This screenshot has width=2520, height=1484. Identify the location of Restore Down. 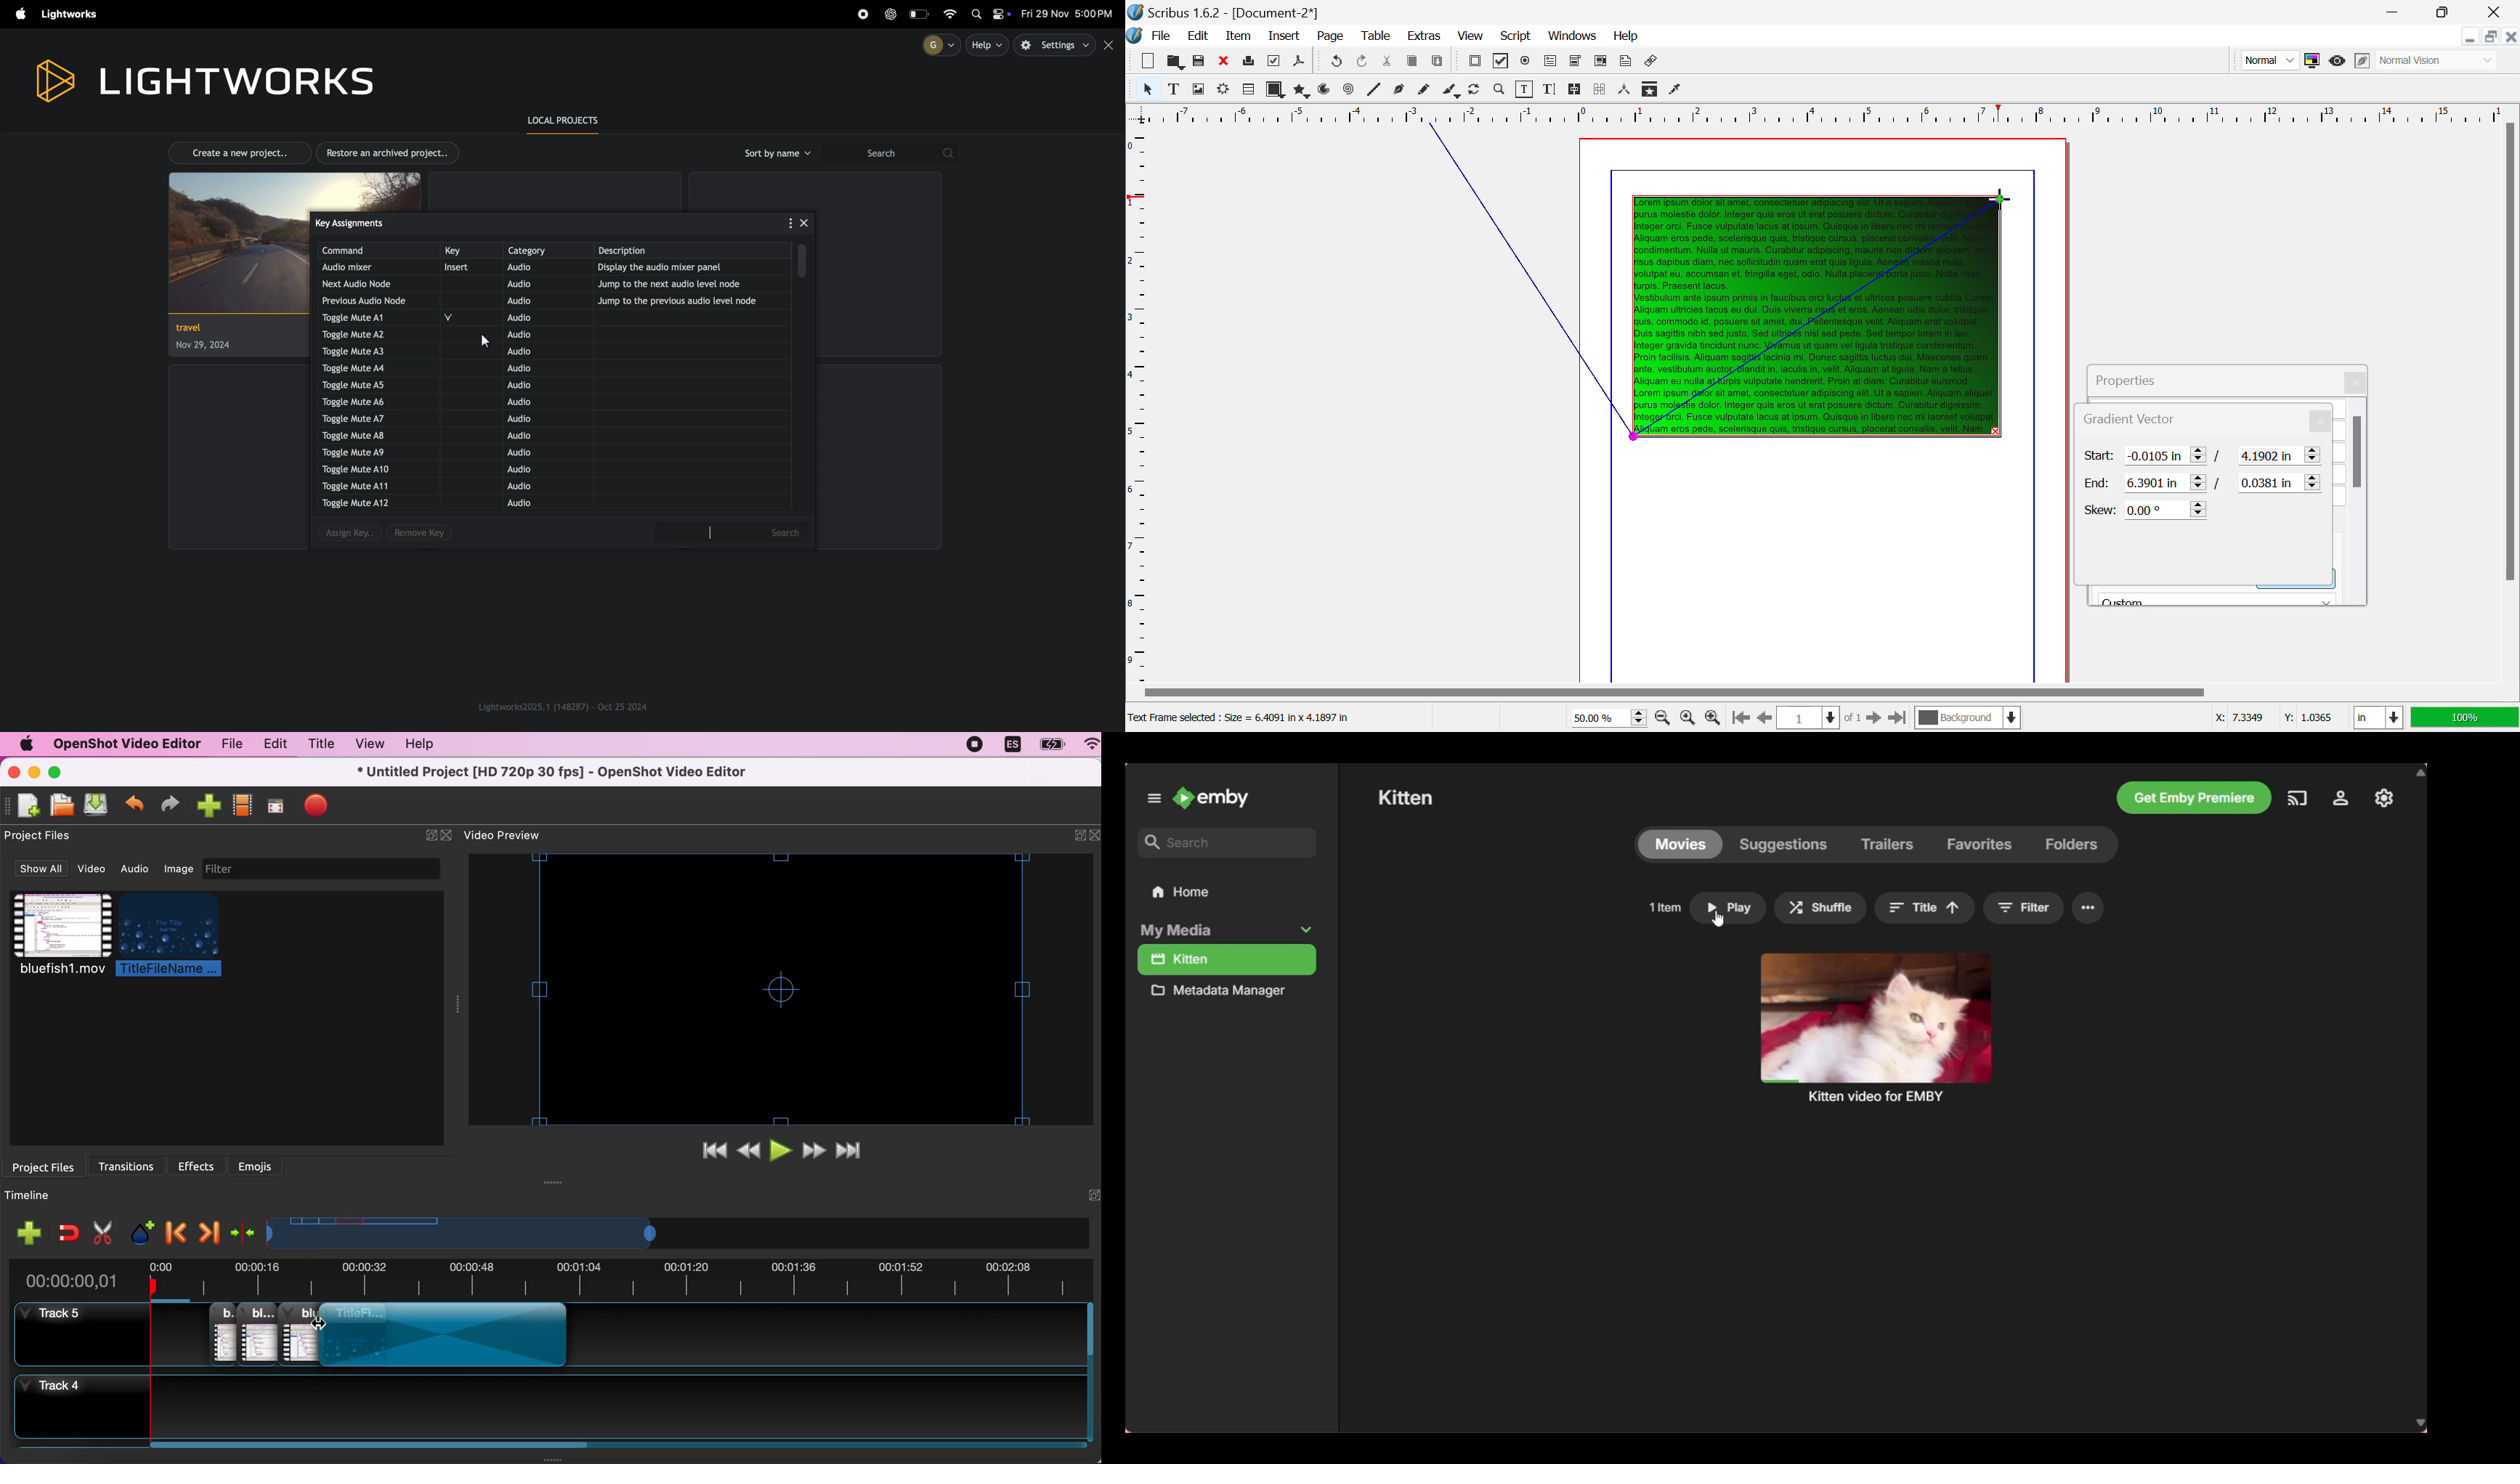
(2397, 12).